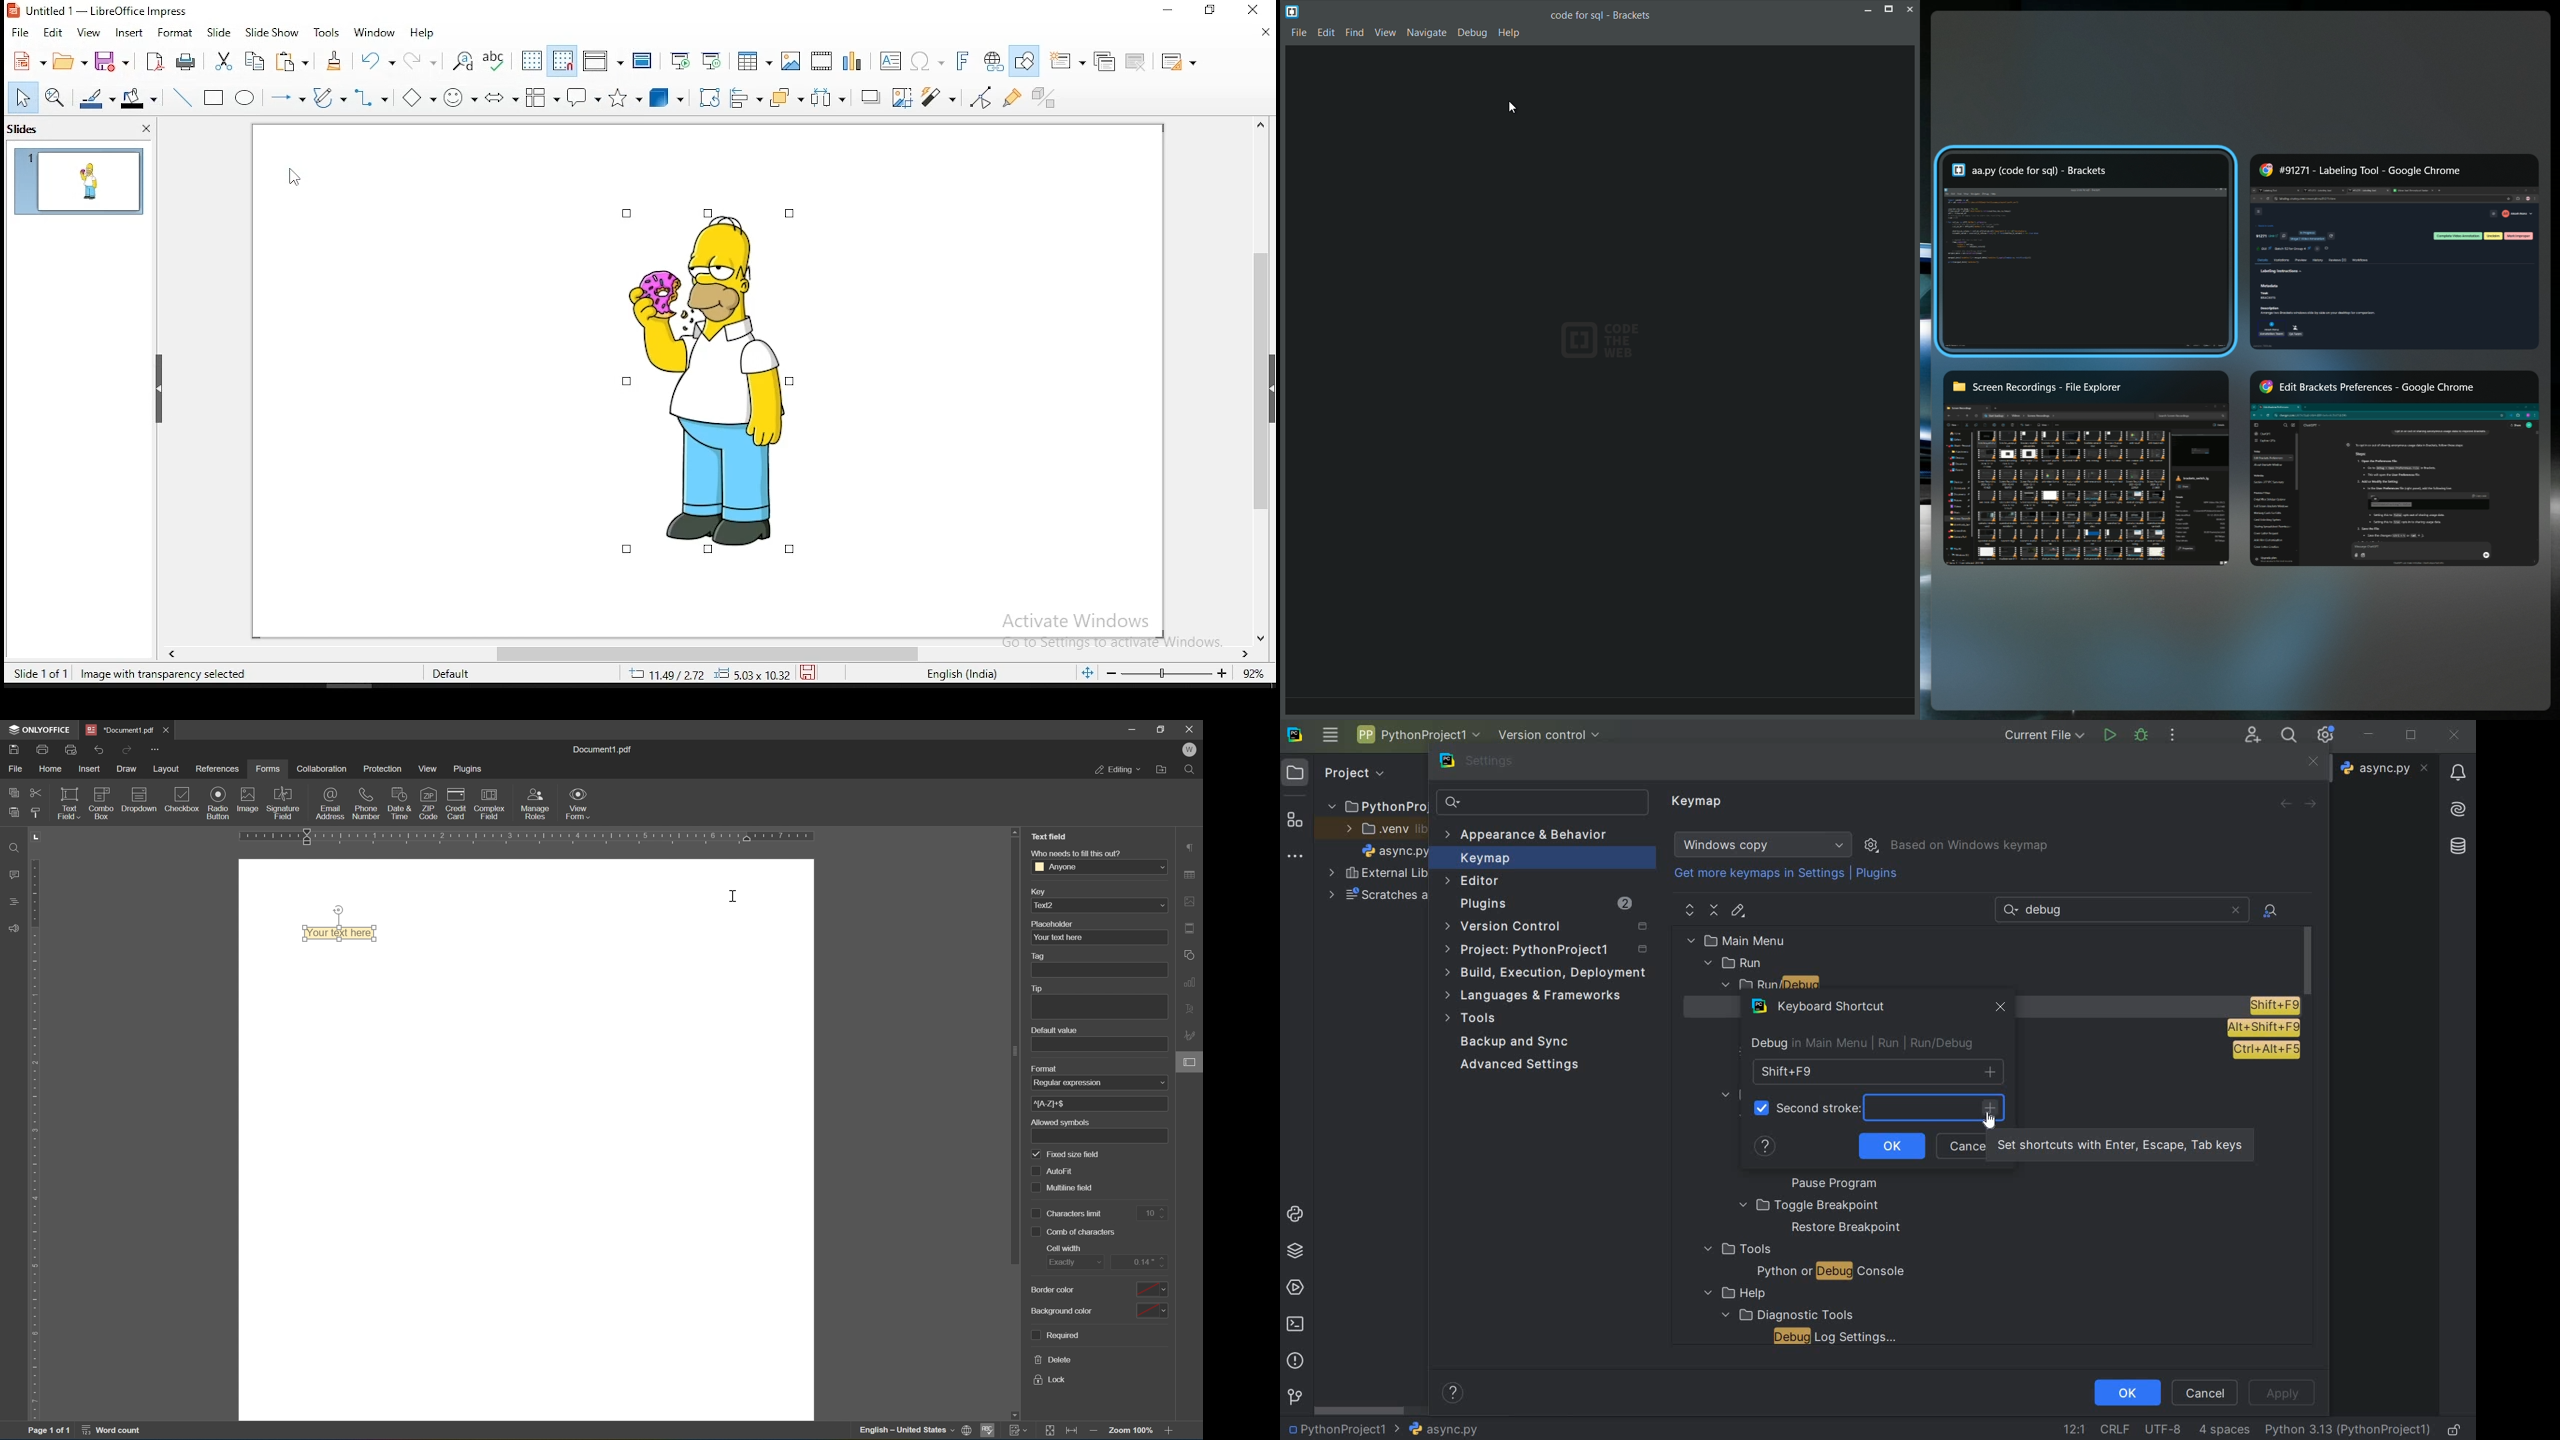 The image size is (2576, 1456). Describe the element at coordinates (1064, 1213) in the screenshot. I see `characters limit` at that location.